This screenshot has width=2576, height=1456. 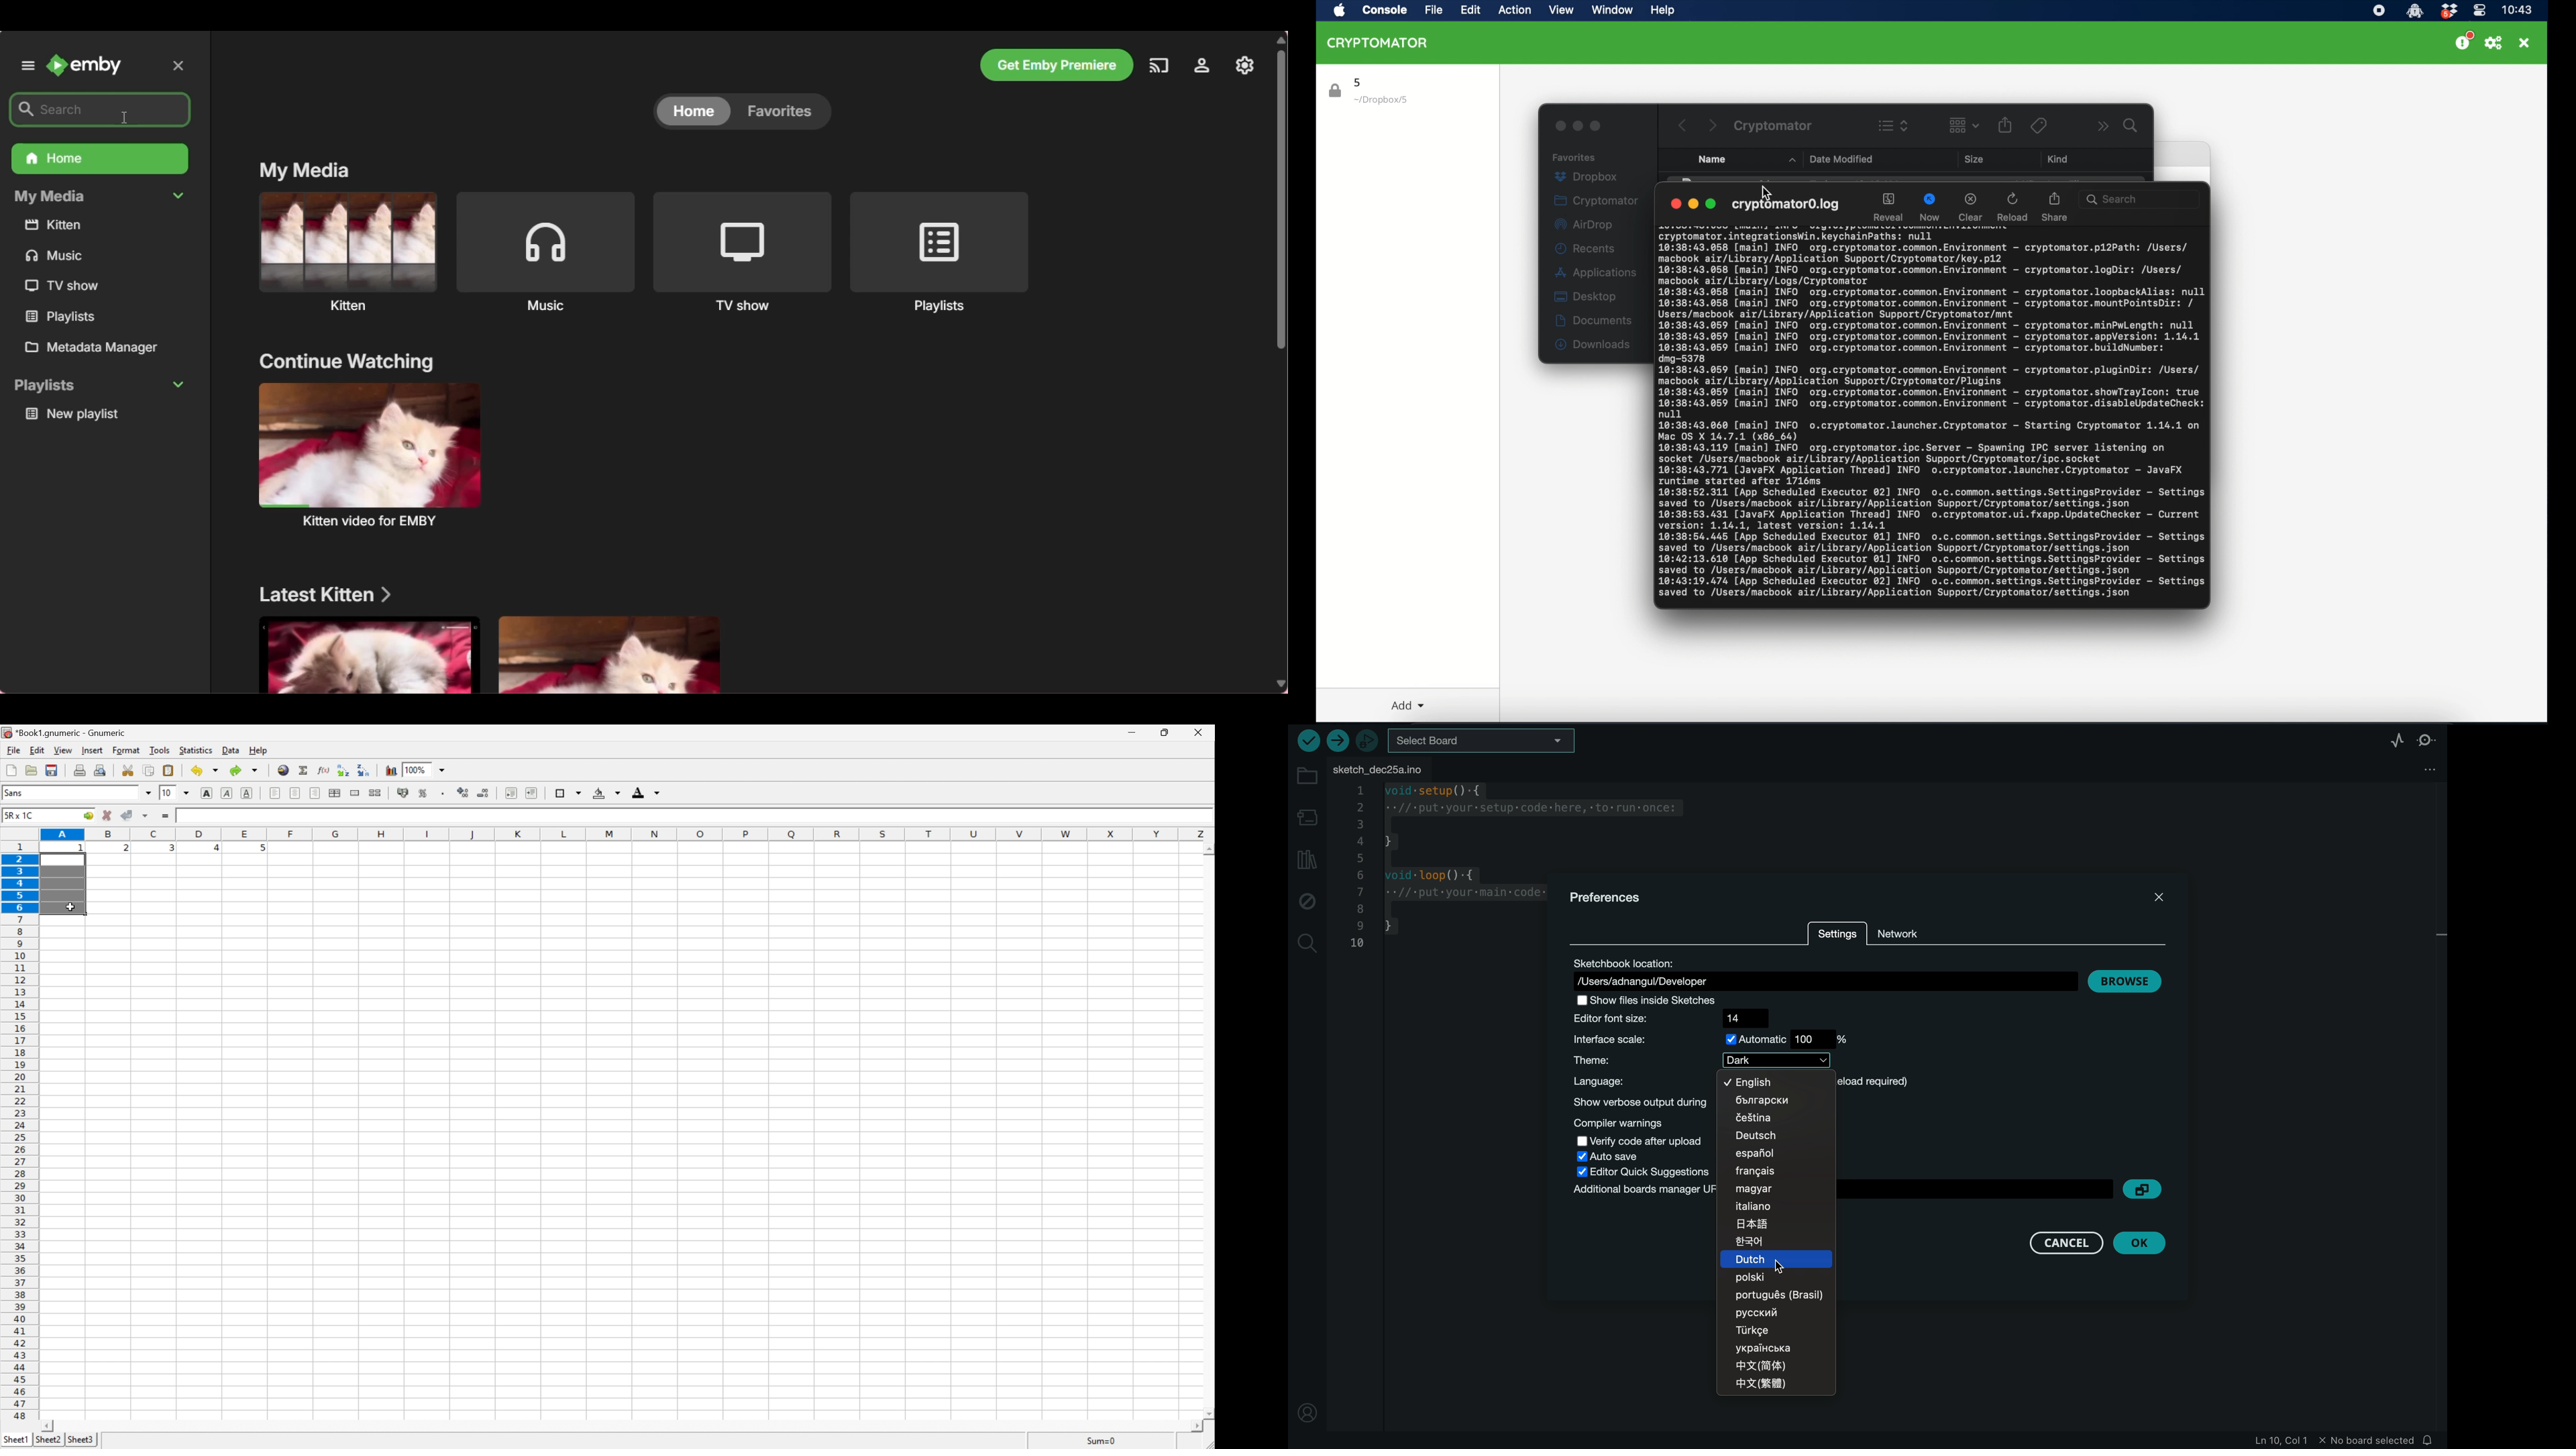 What do you see at coordinates (443, 794) in the screenshot?
I see `Set the format of the selected cells to include a thousands separator` at bounding box center [443, 794].